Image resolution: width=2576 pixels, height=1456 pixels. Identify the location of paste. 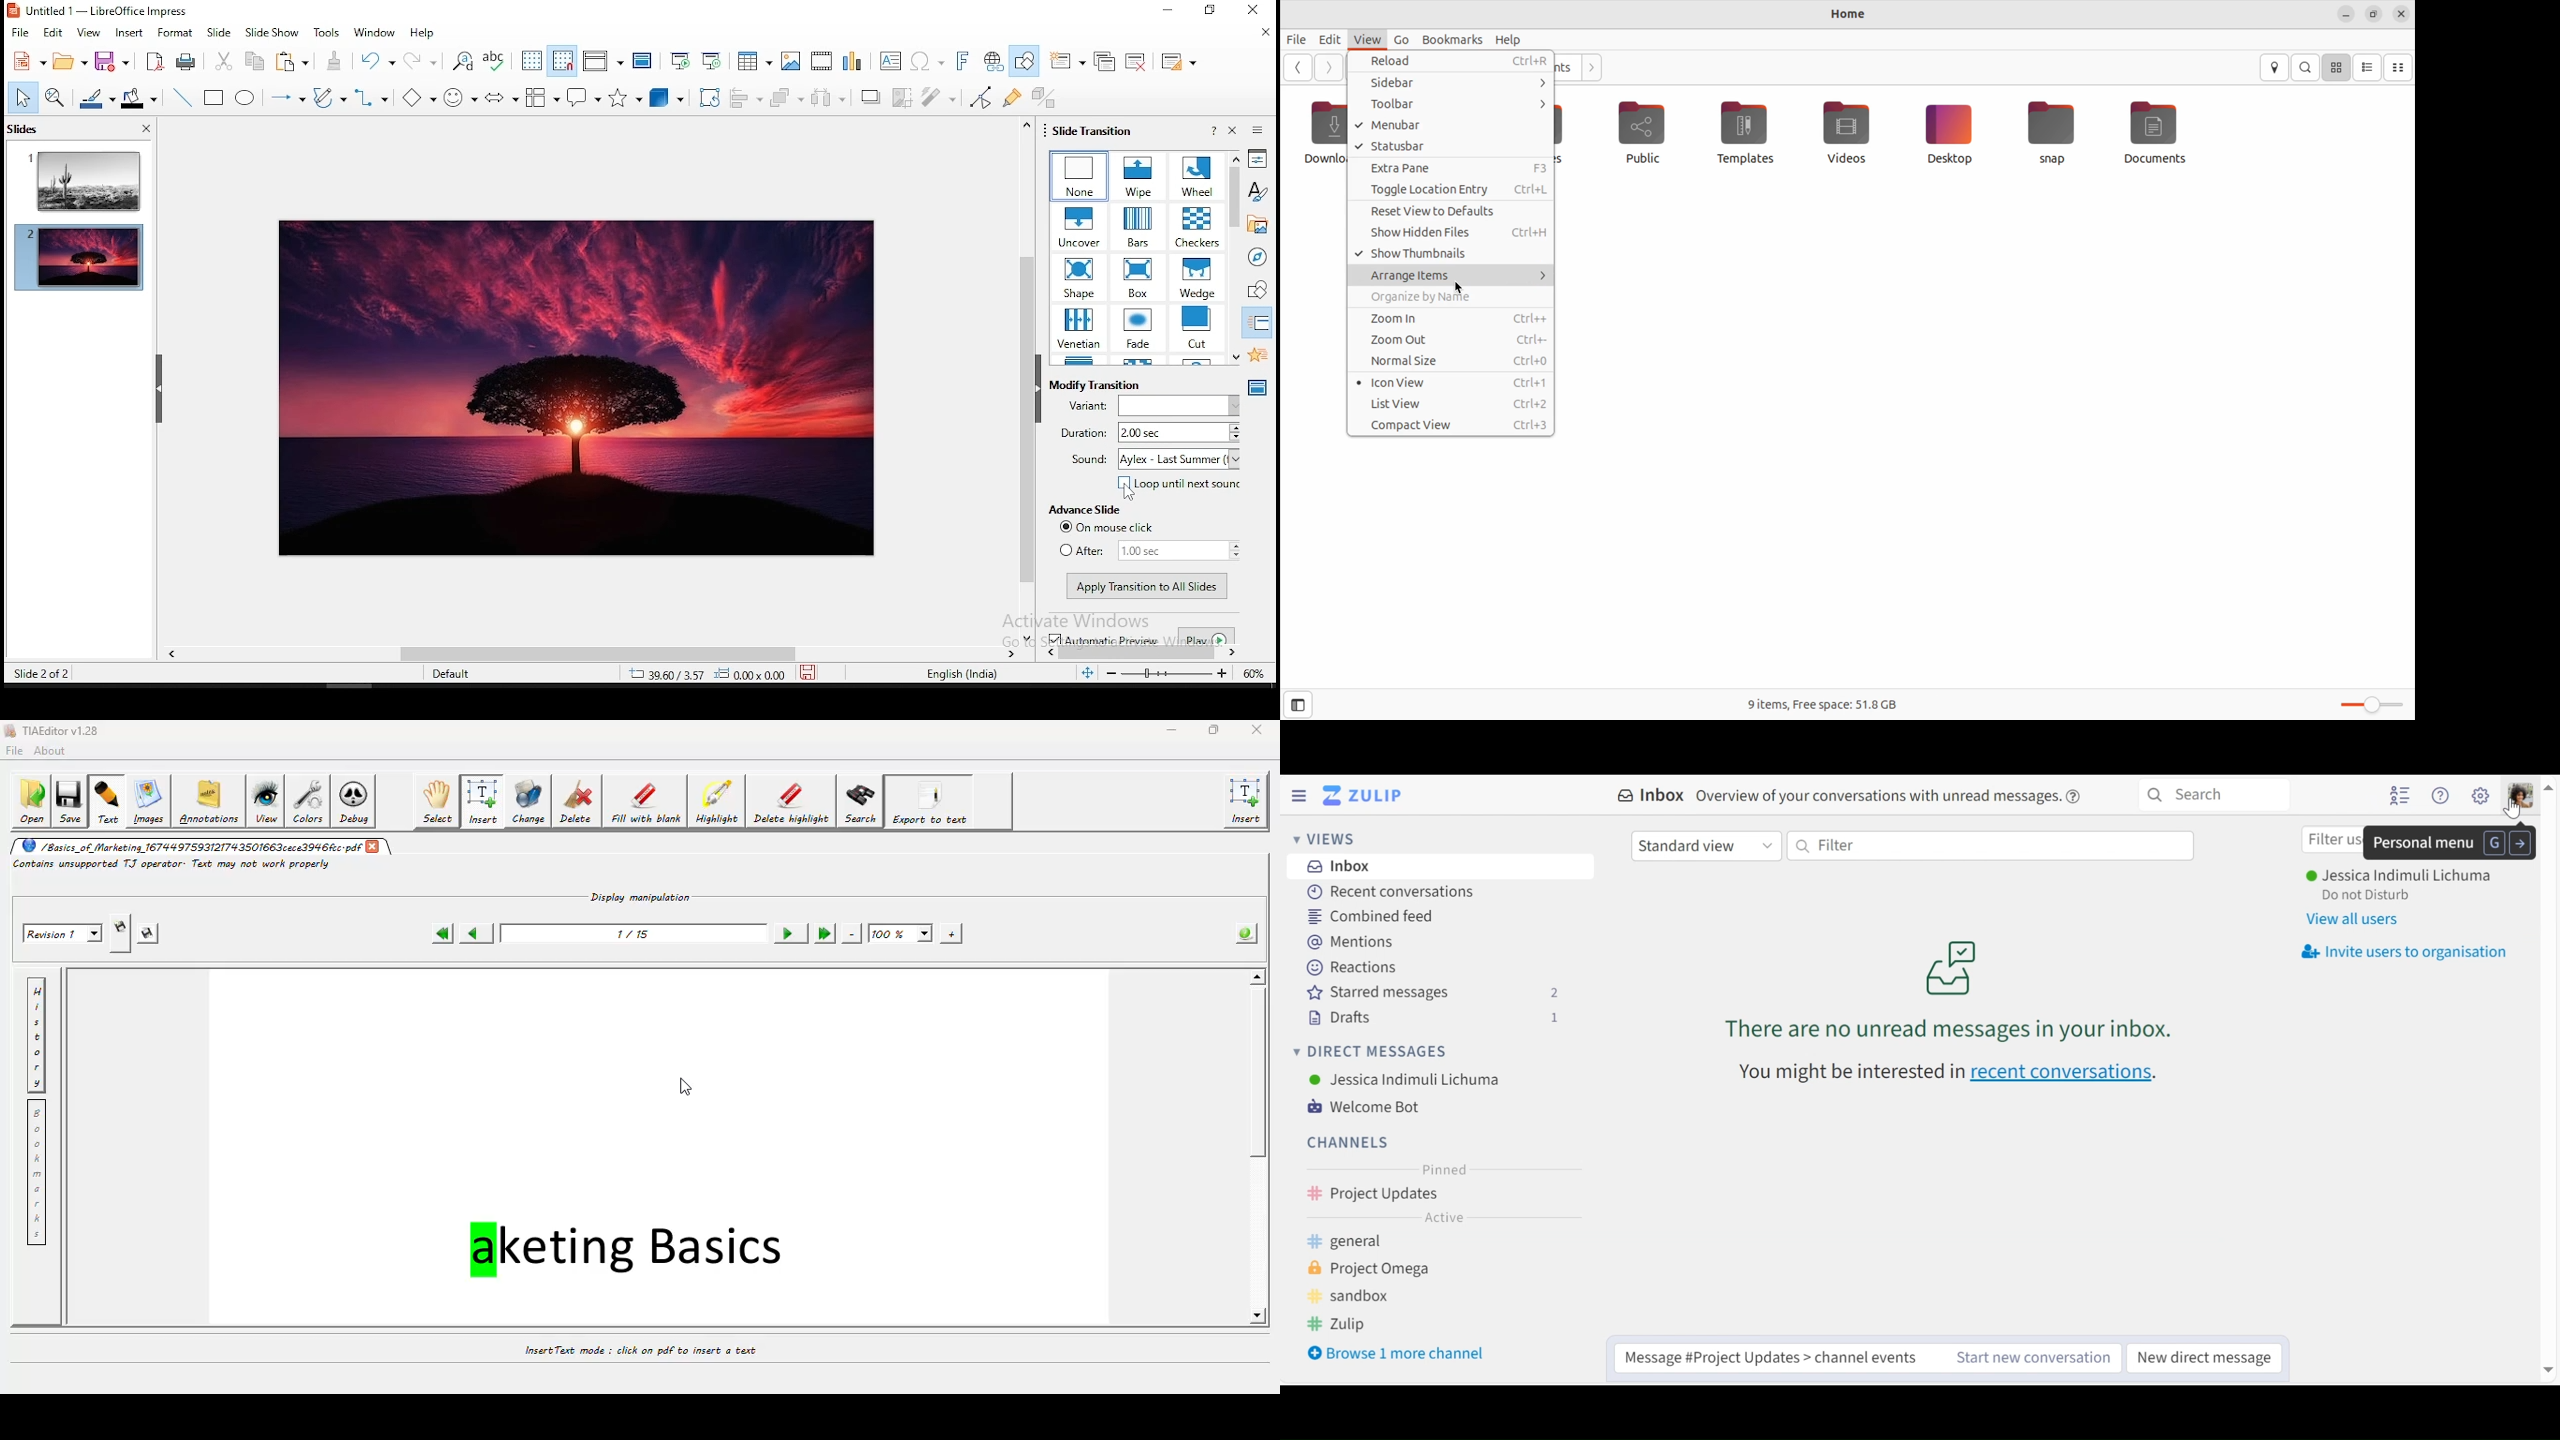
(339, 61).